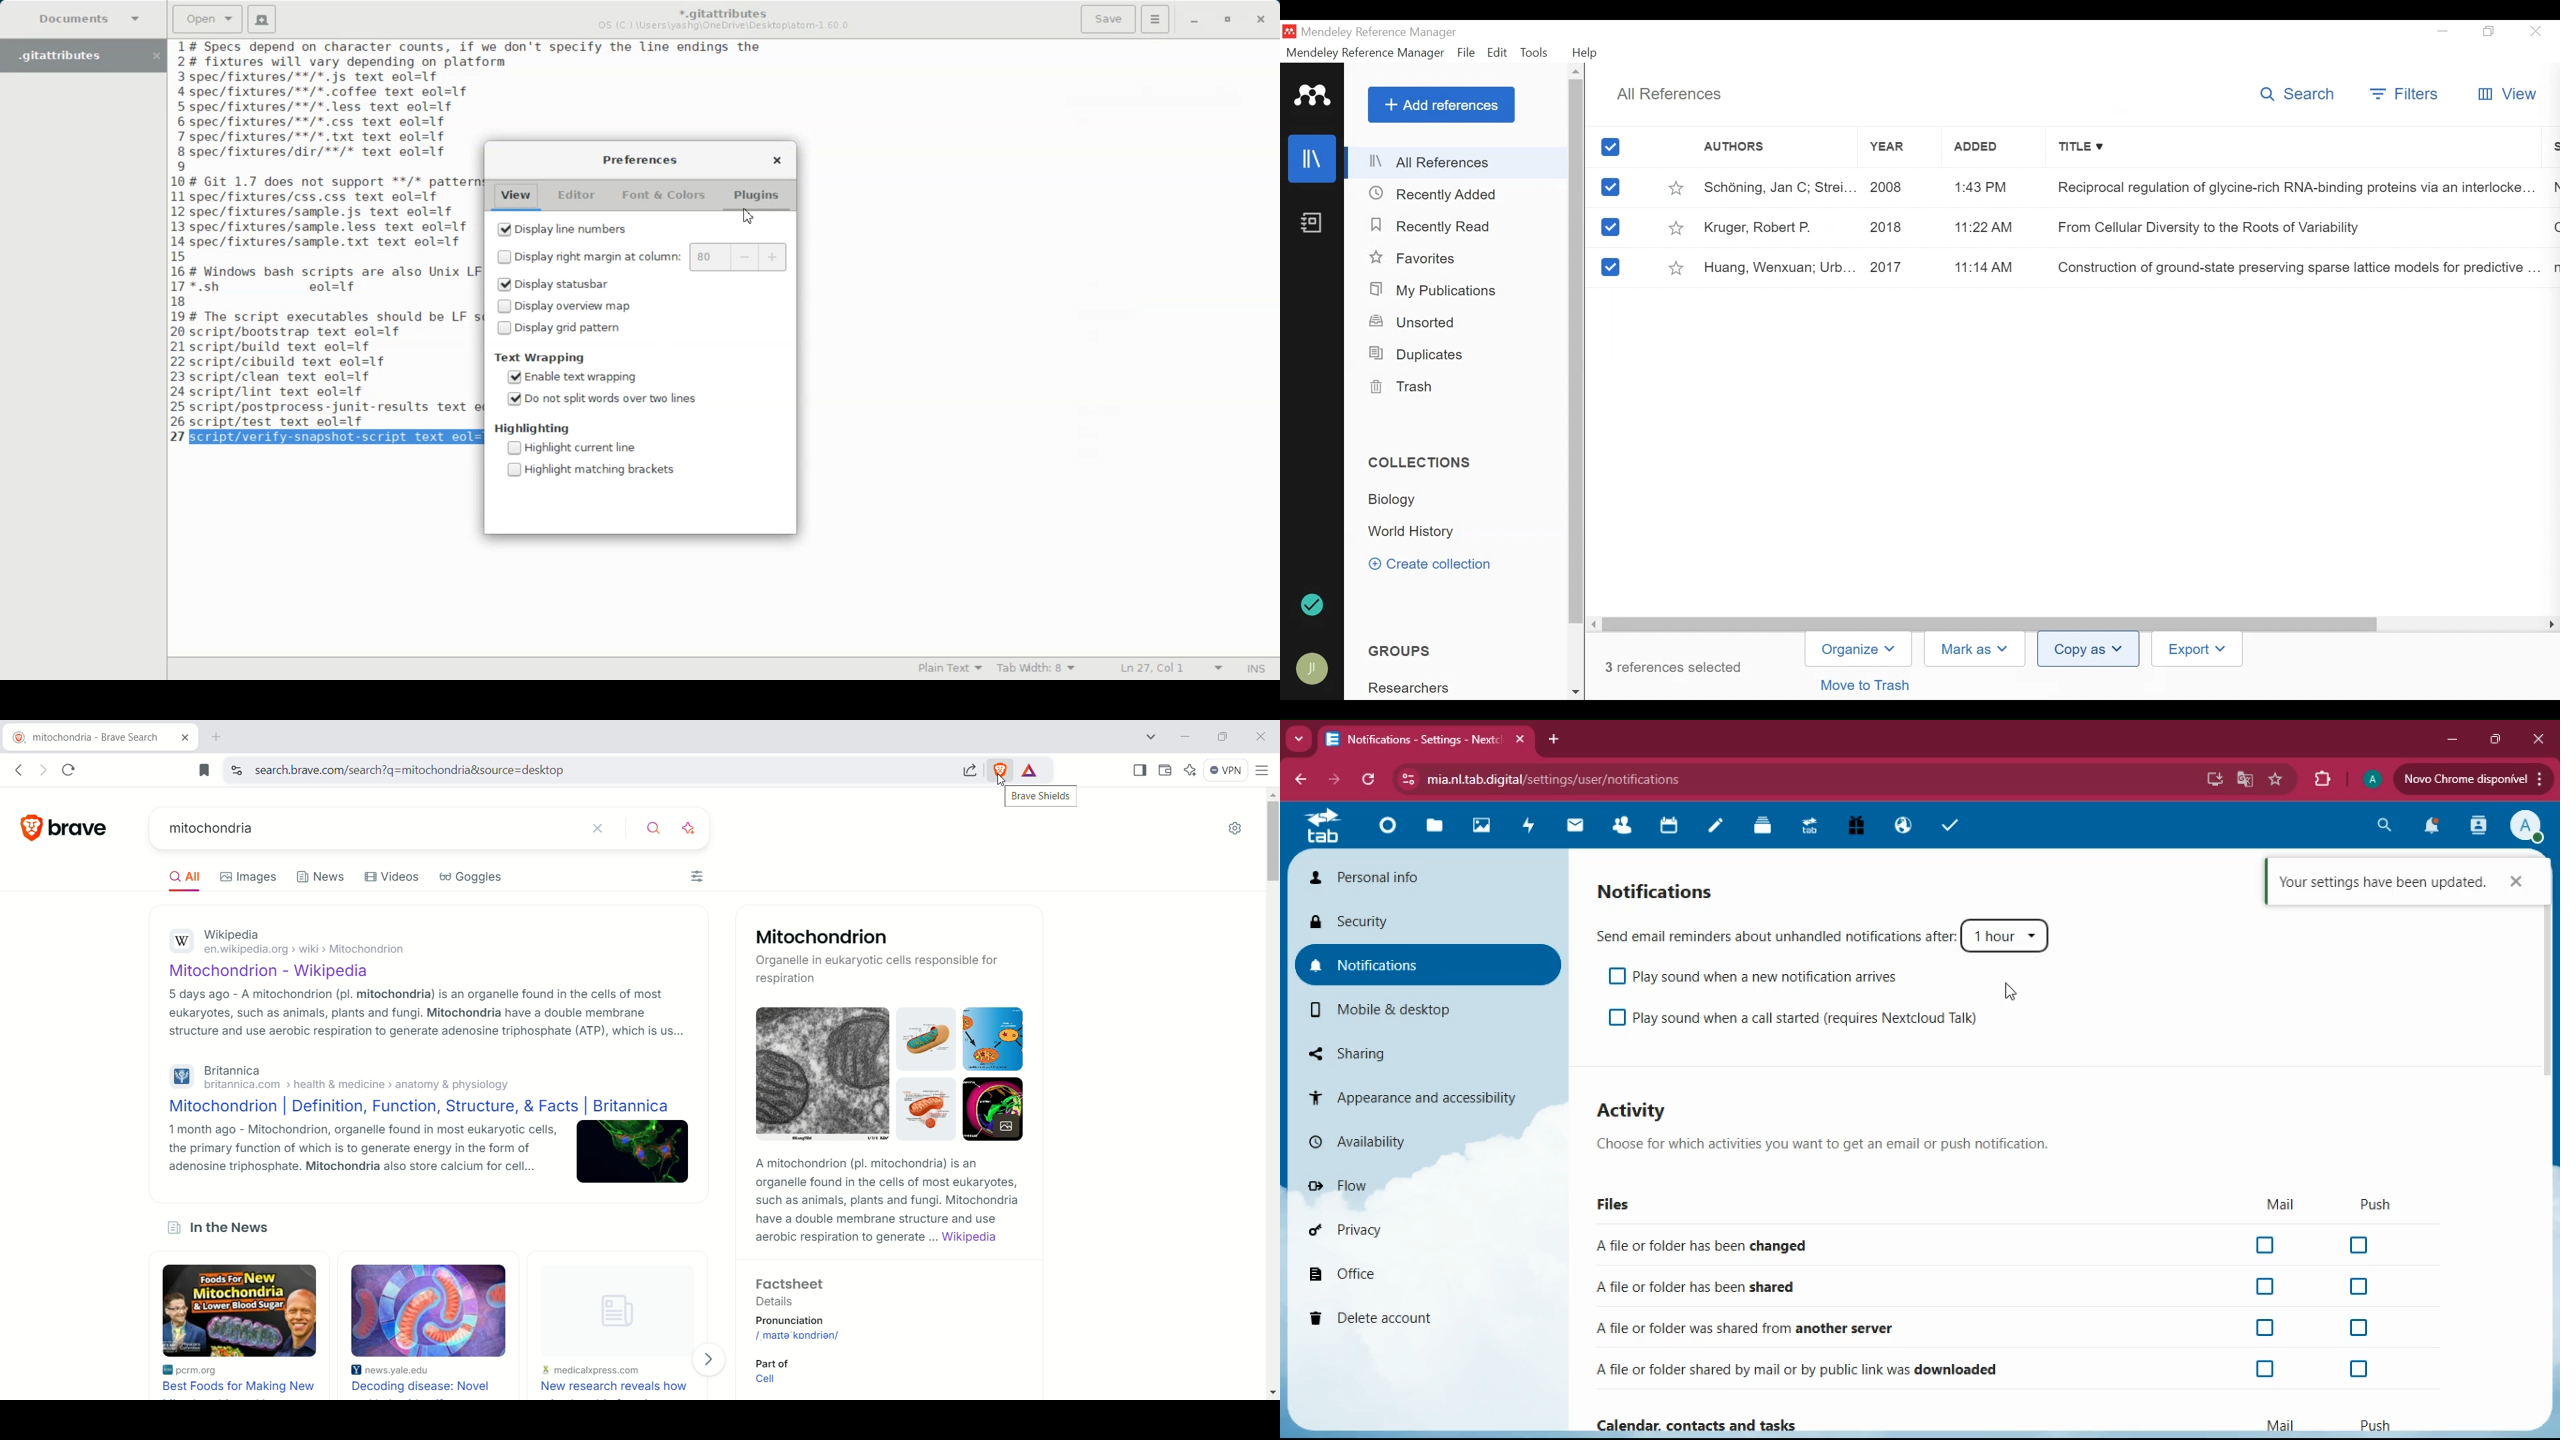 This screenshot has height=1456, width=2576. What do you see at coordinates (1225, 739) in the screenshot?
I see `restore down` at bounding box center [1225, 739].